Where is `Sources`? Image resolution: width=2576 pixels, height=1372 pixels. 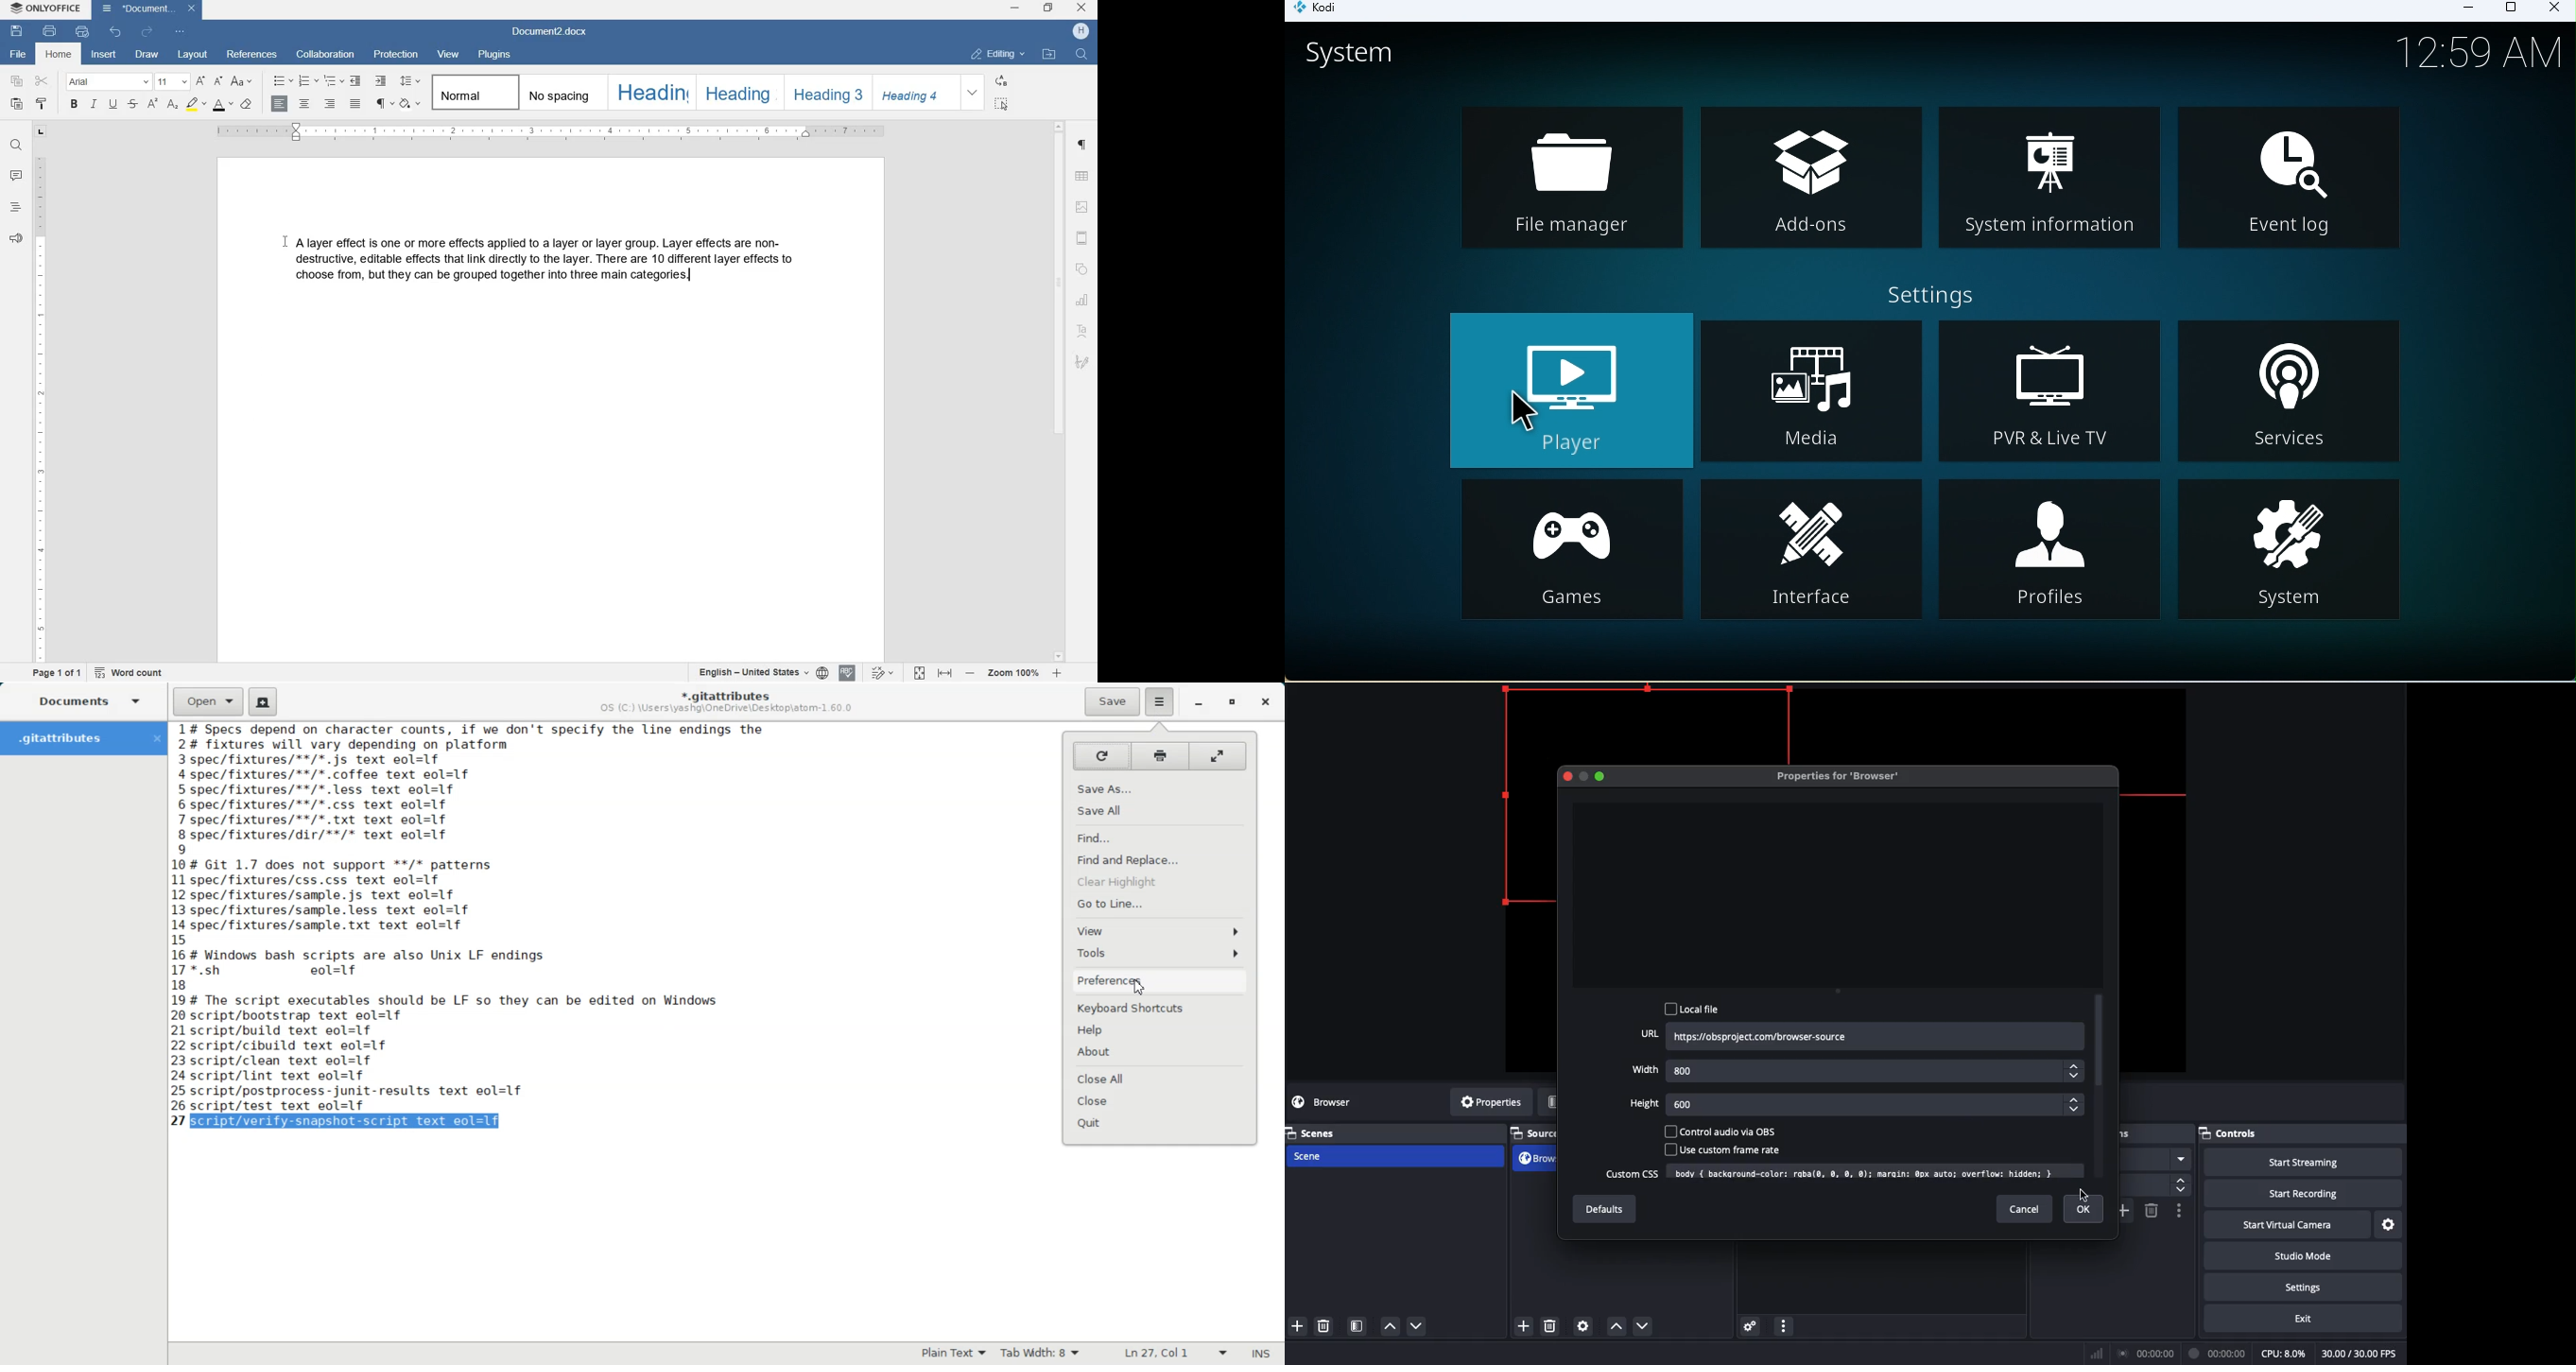
Sources is located at coordinates (1544, 1133).